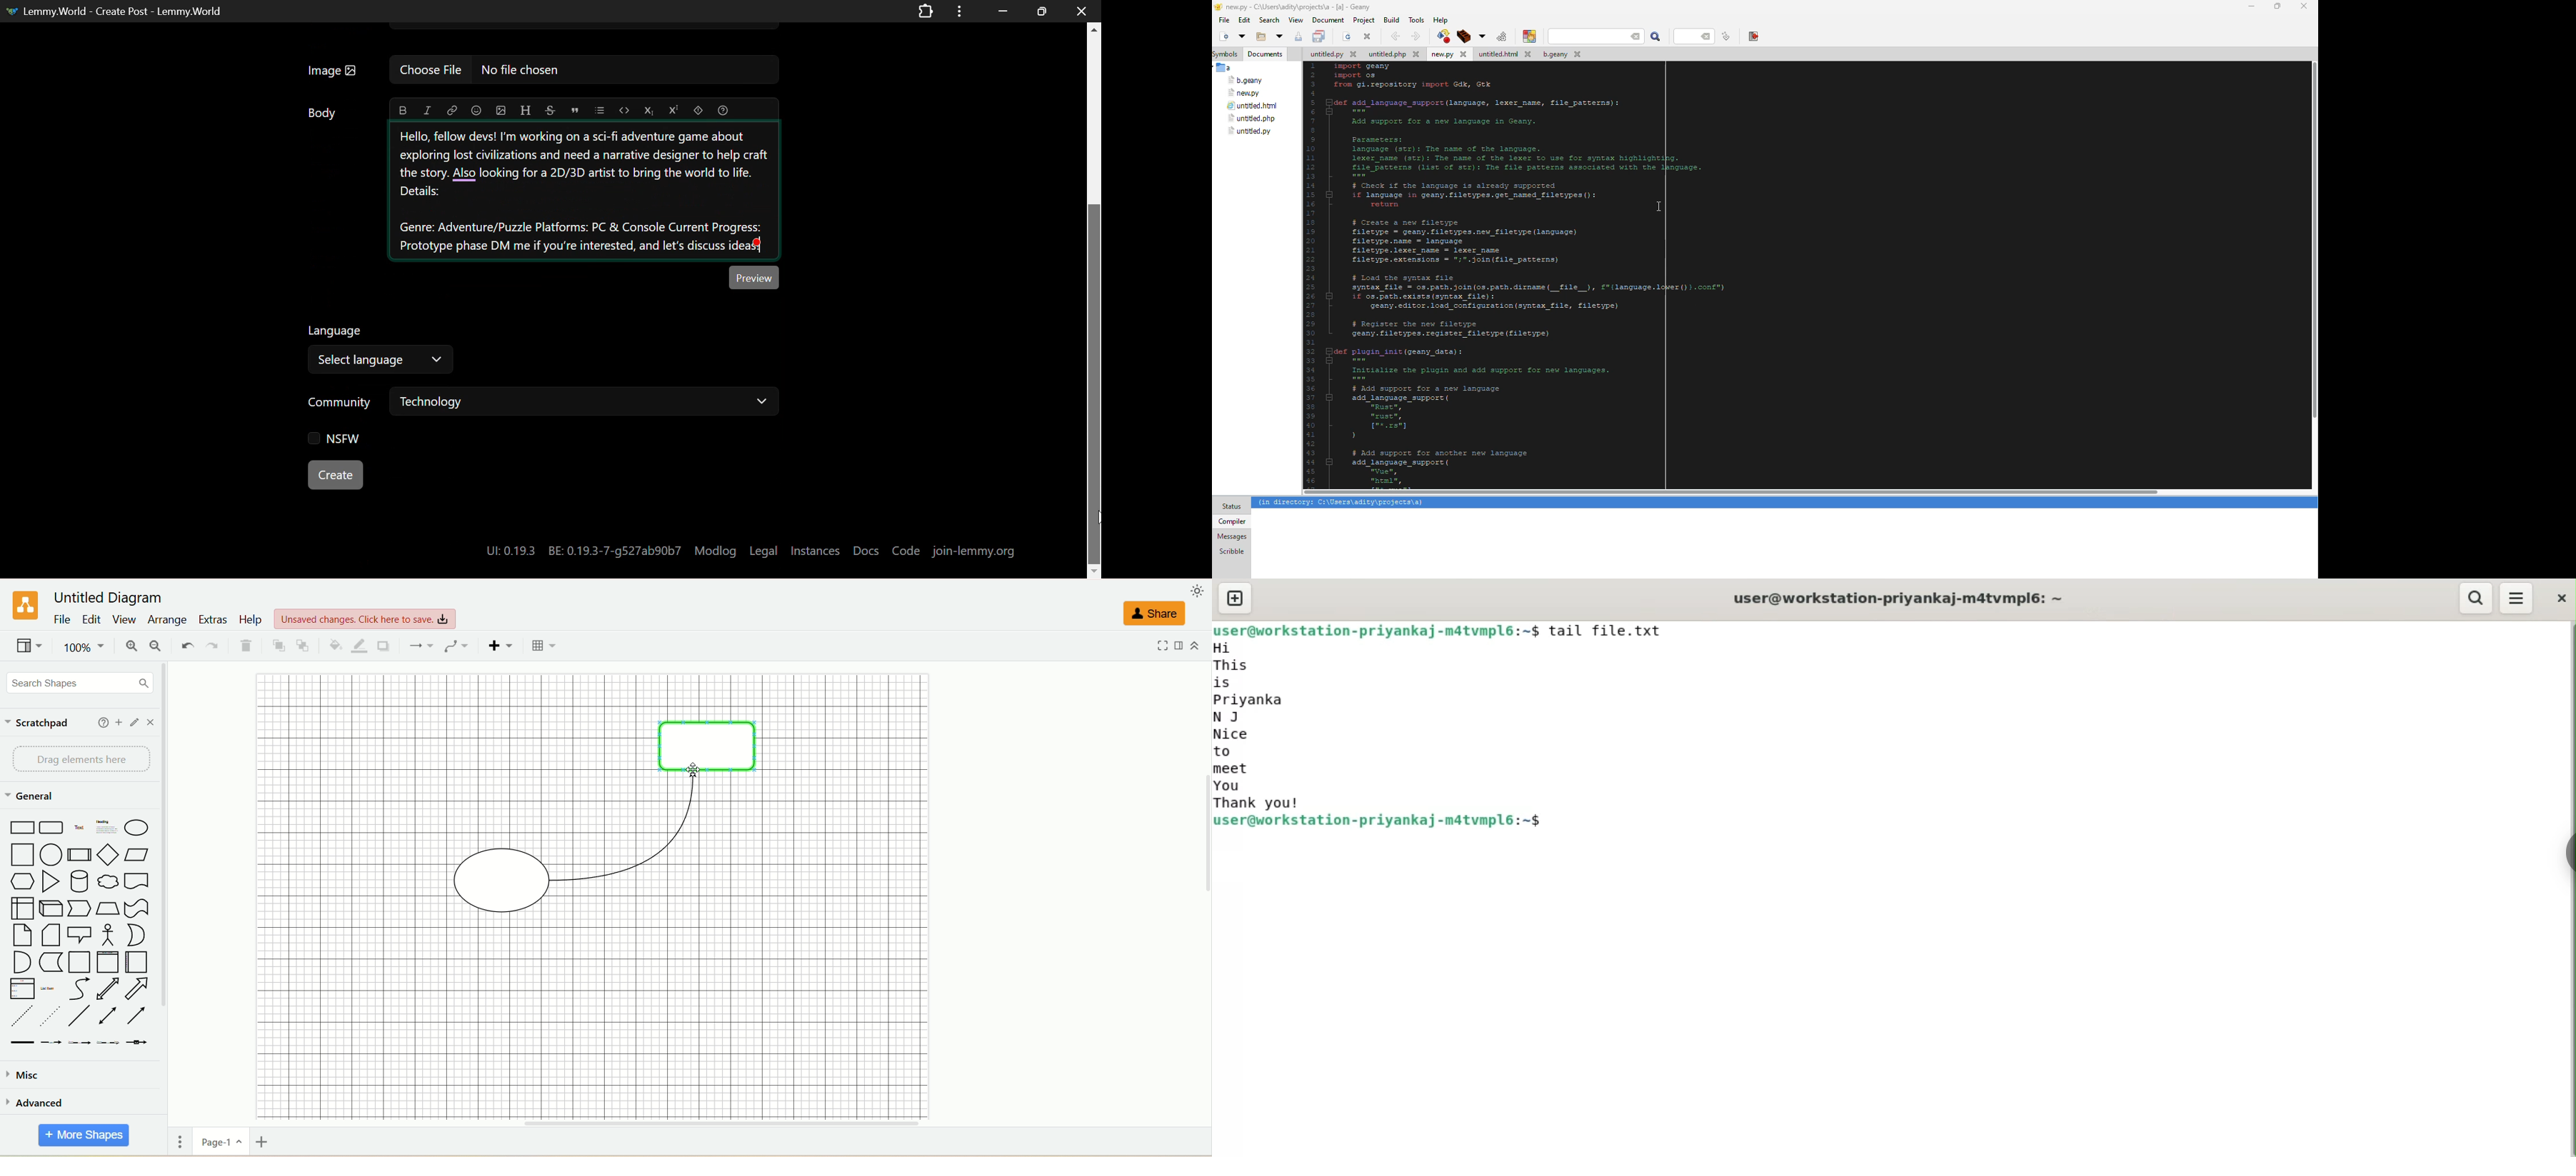  What do you see at coordinates (527, 108) in the screenshot?
I see `header` at bounding box center [527, 108].